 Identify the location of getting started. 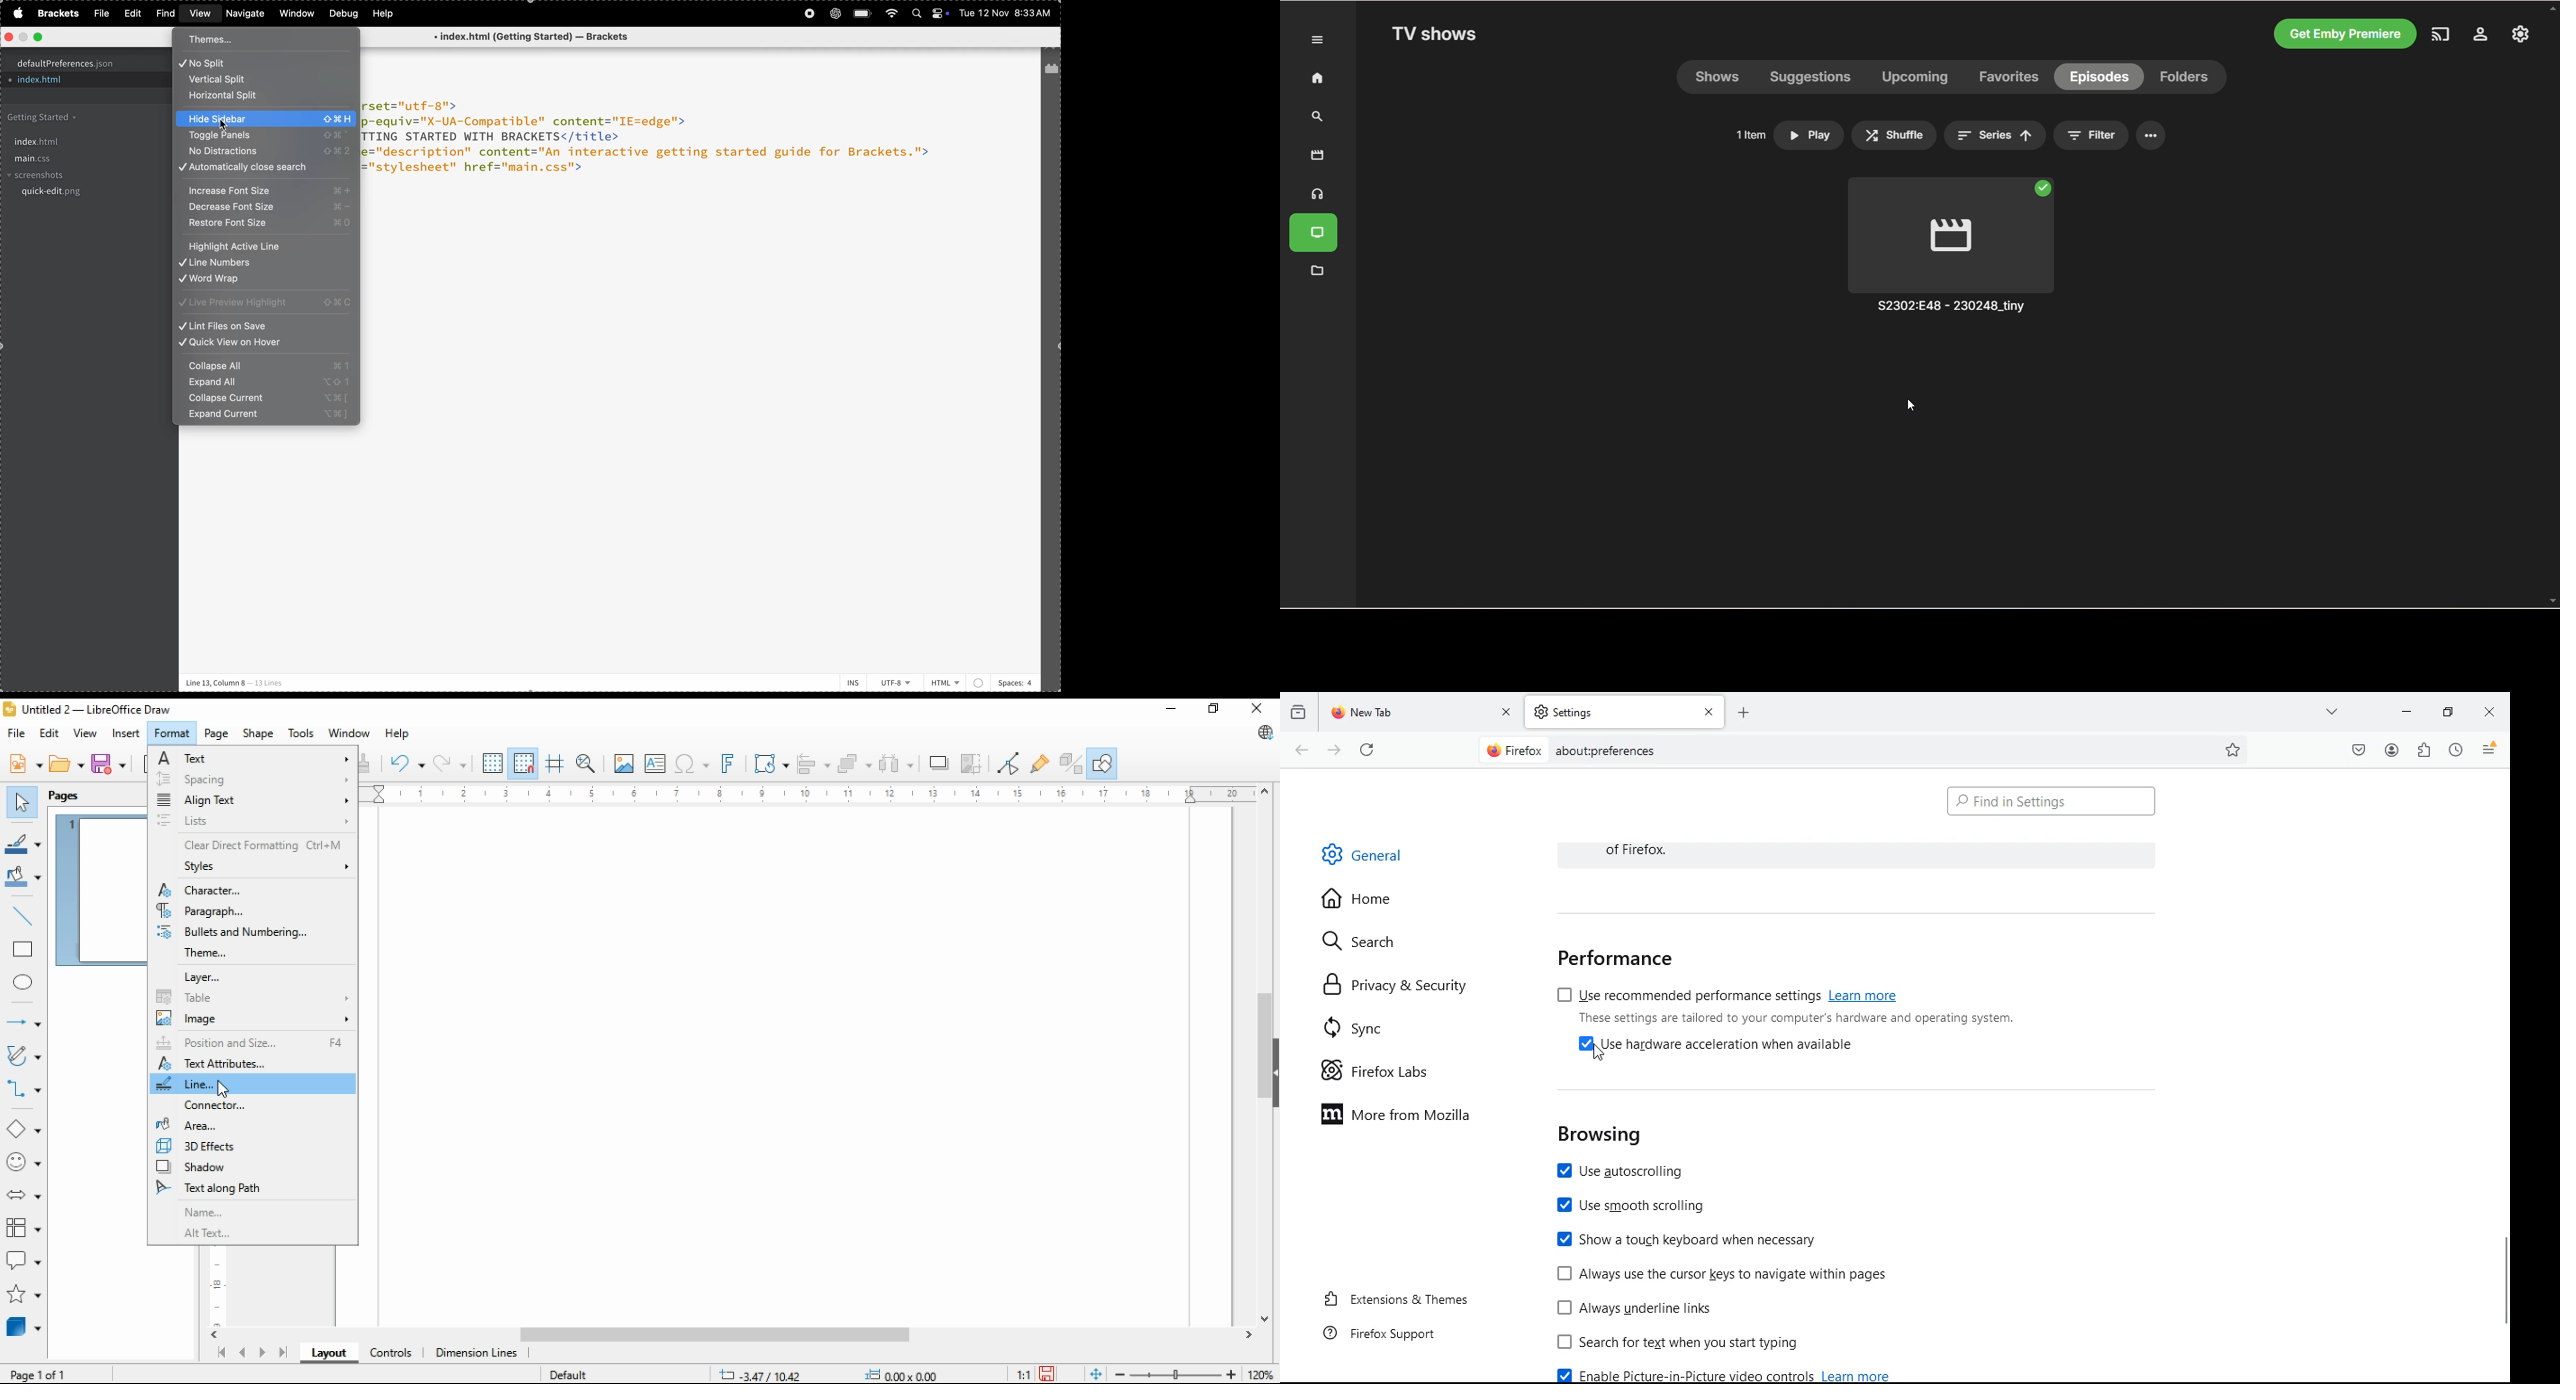
(72, 118).